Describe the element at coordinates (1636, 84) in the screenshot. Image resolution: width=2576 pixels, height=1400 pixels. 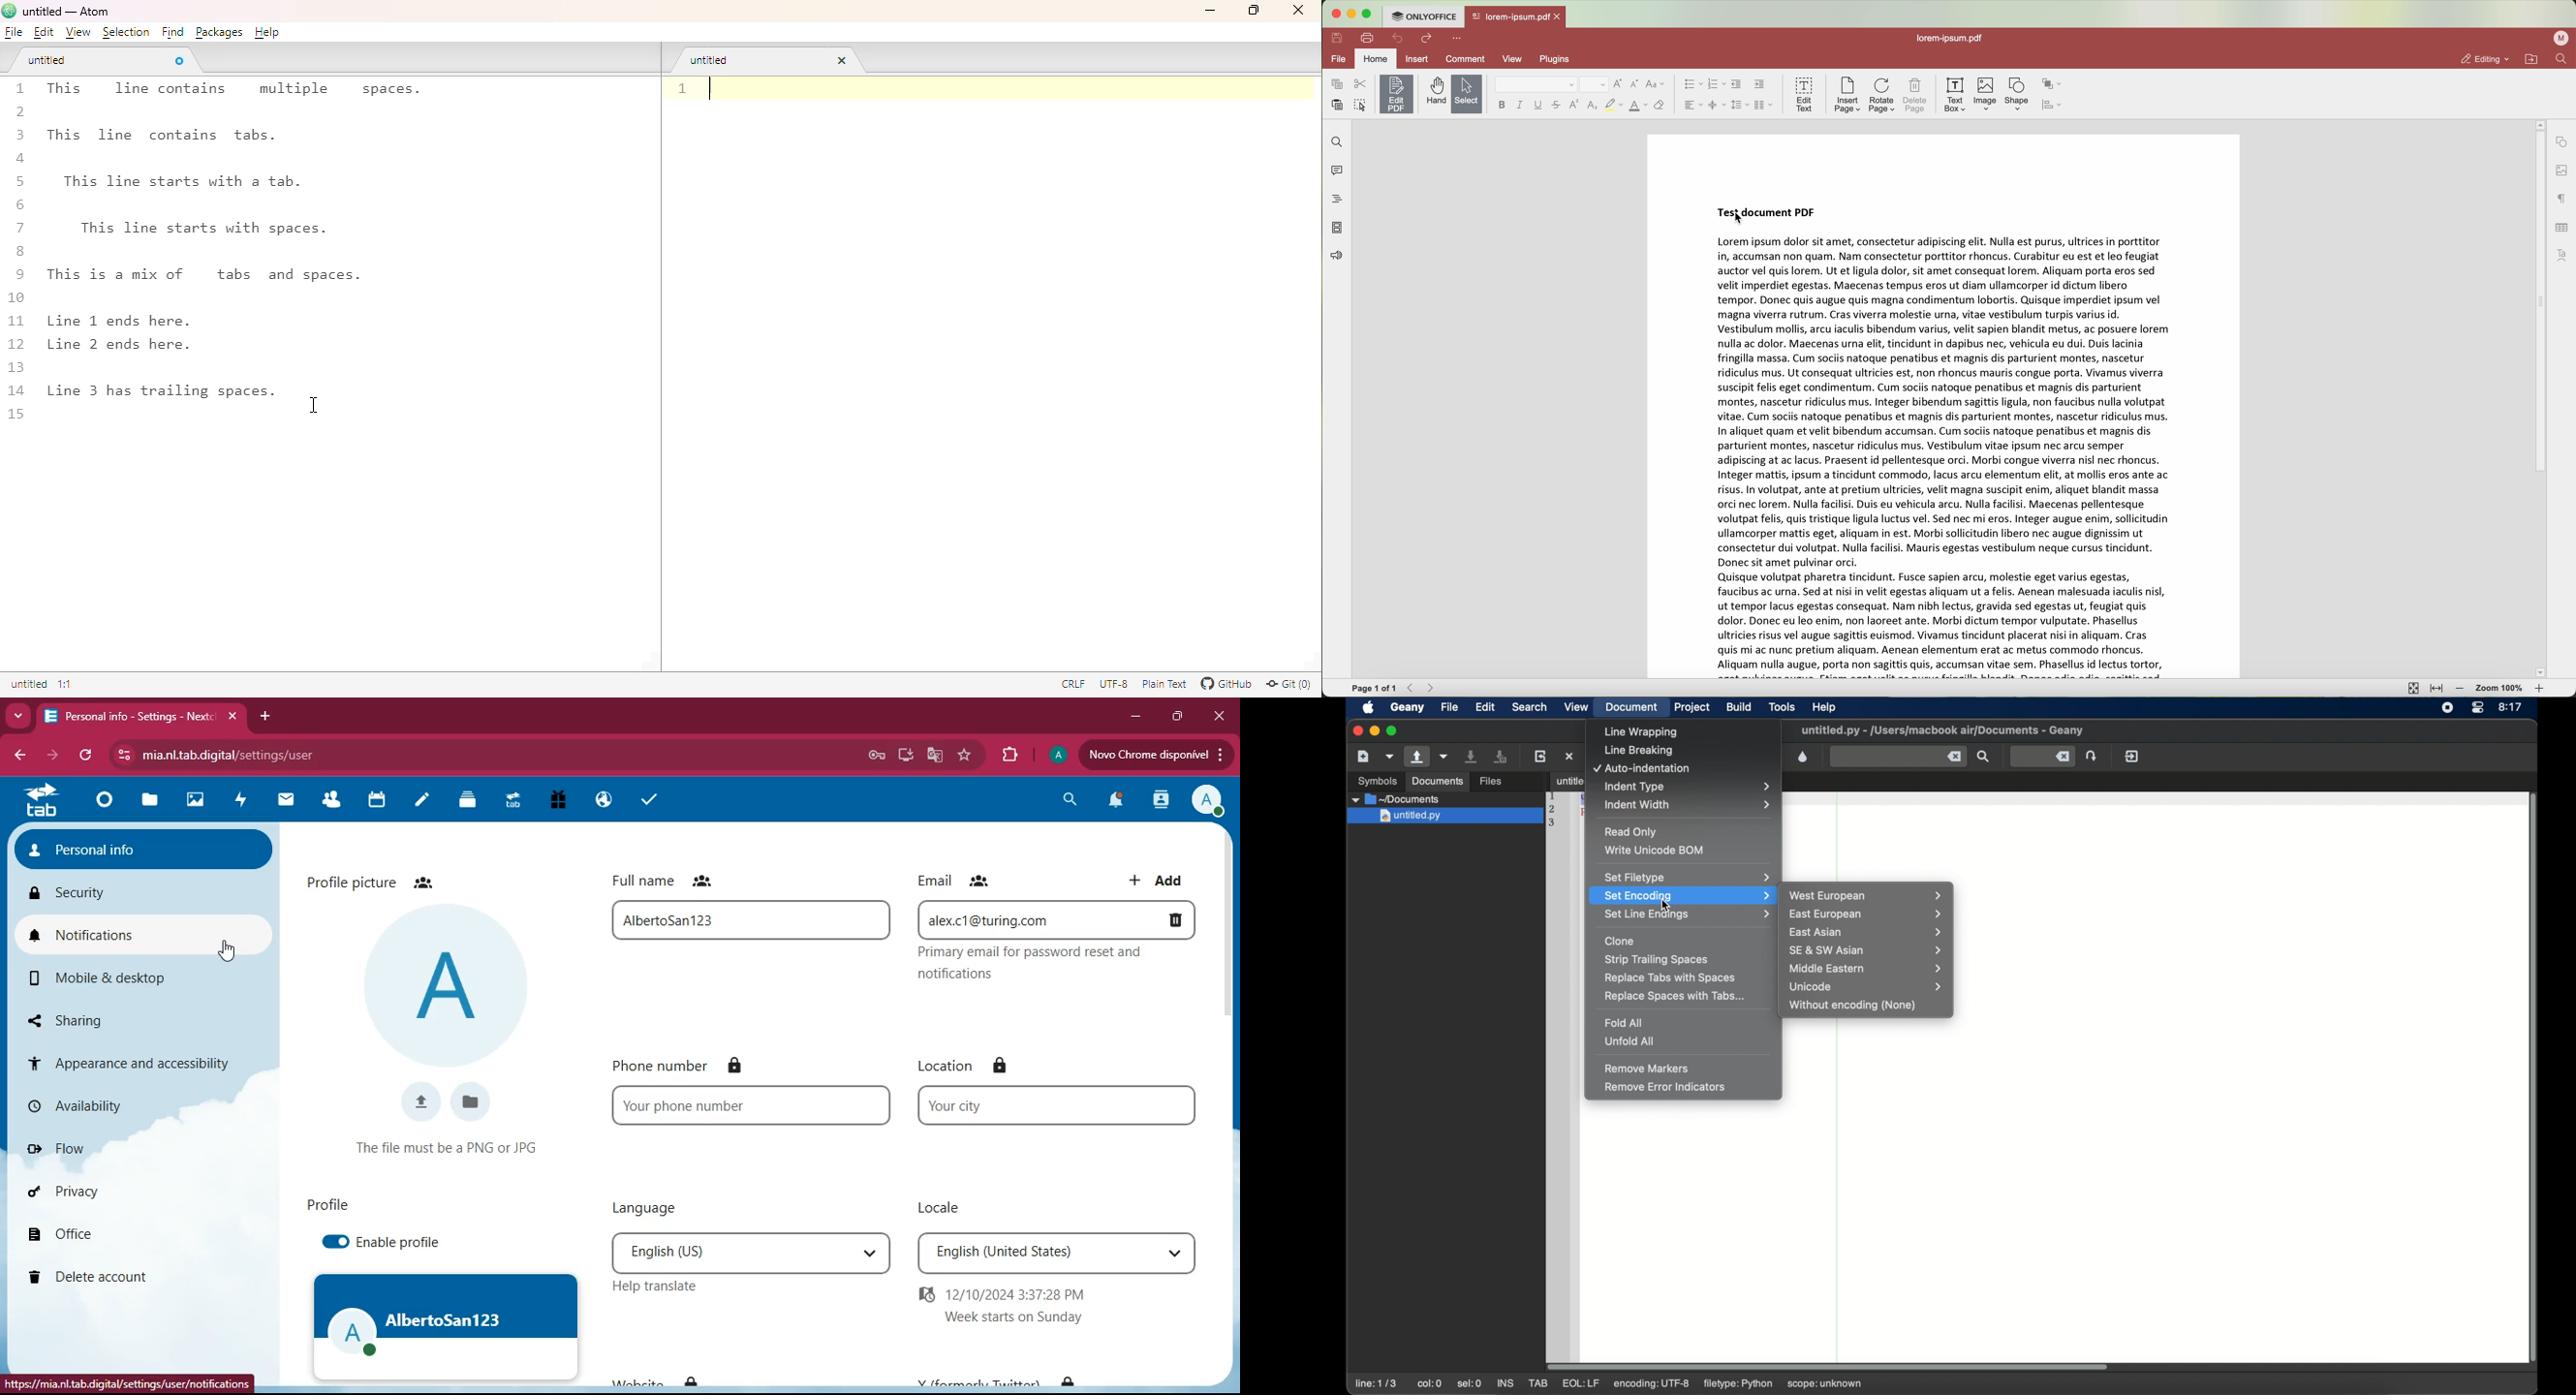
I see `decrement font size` at that location.